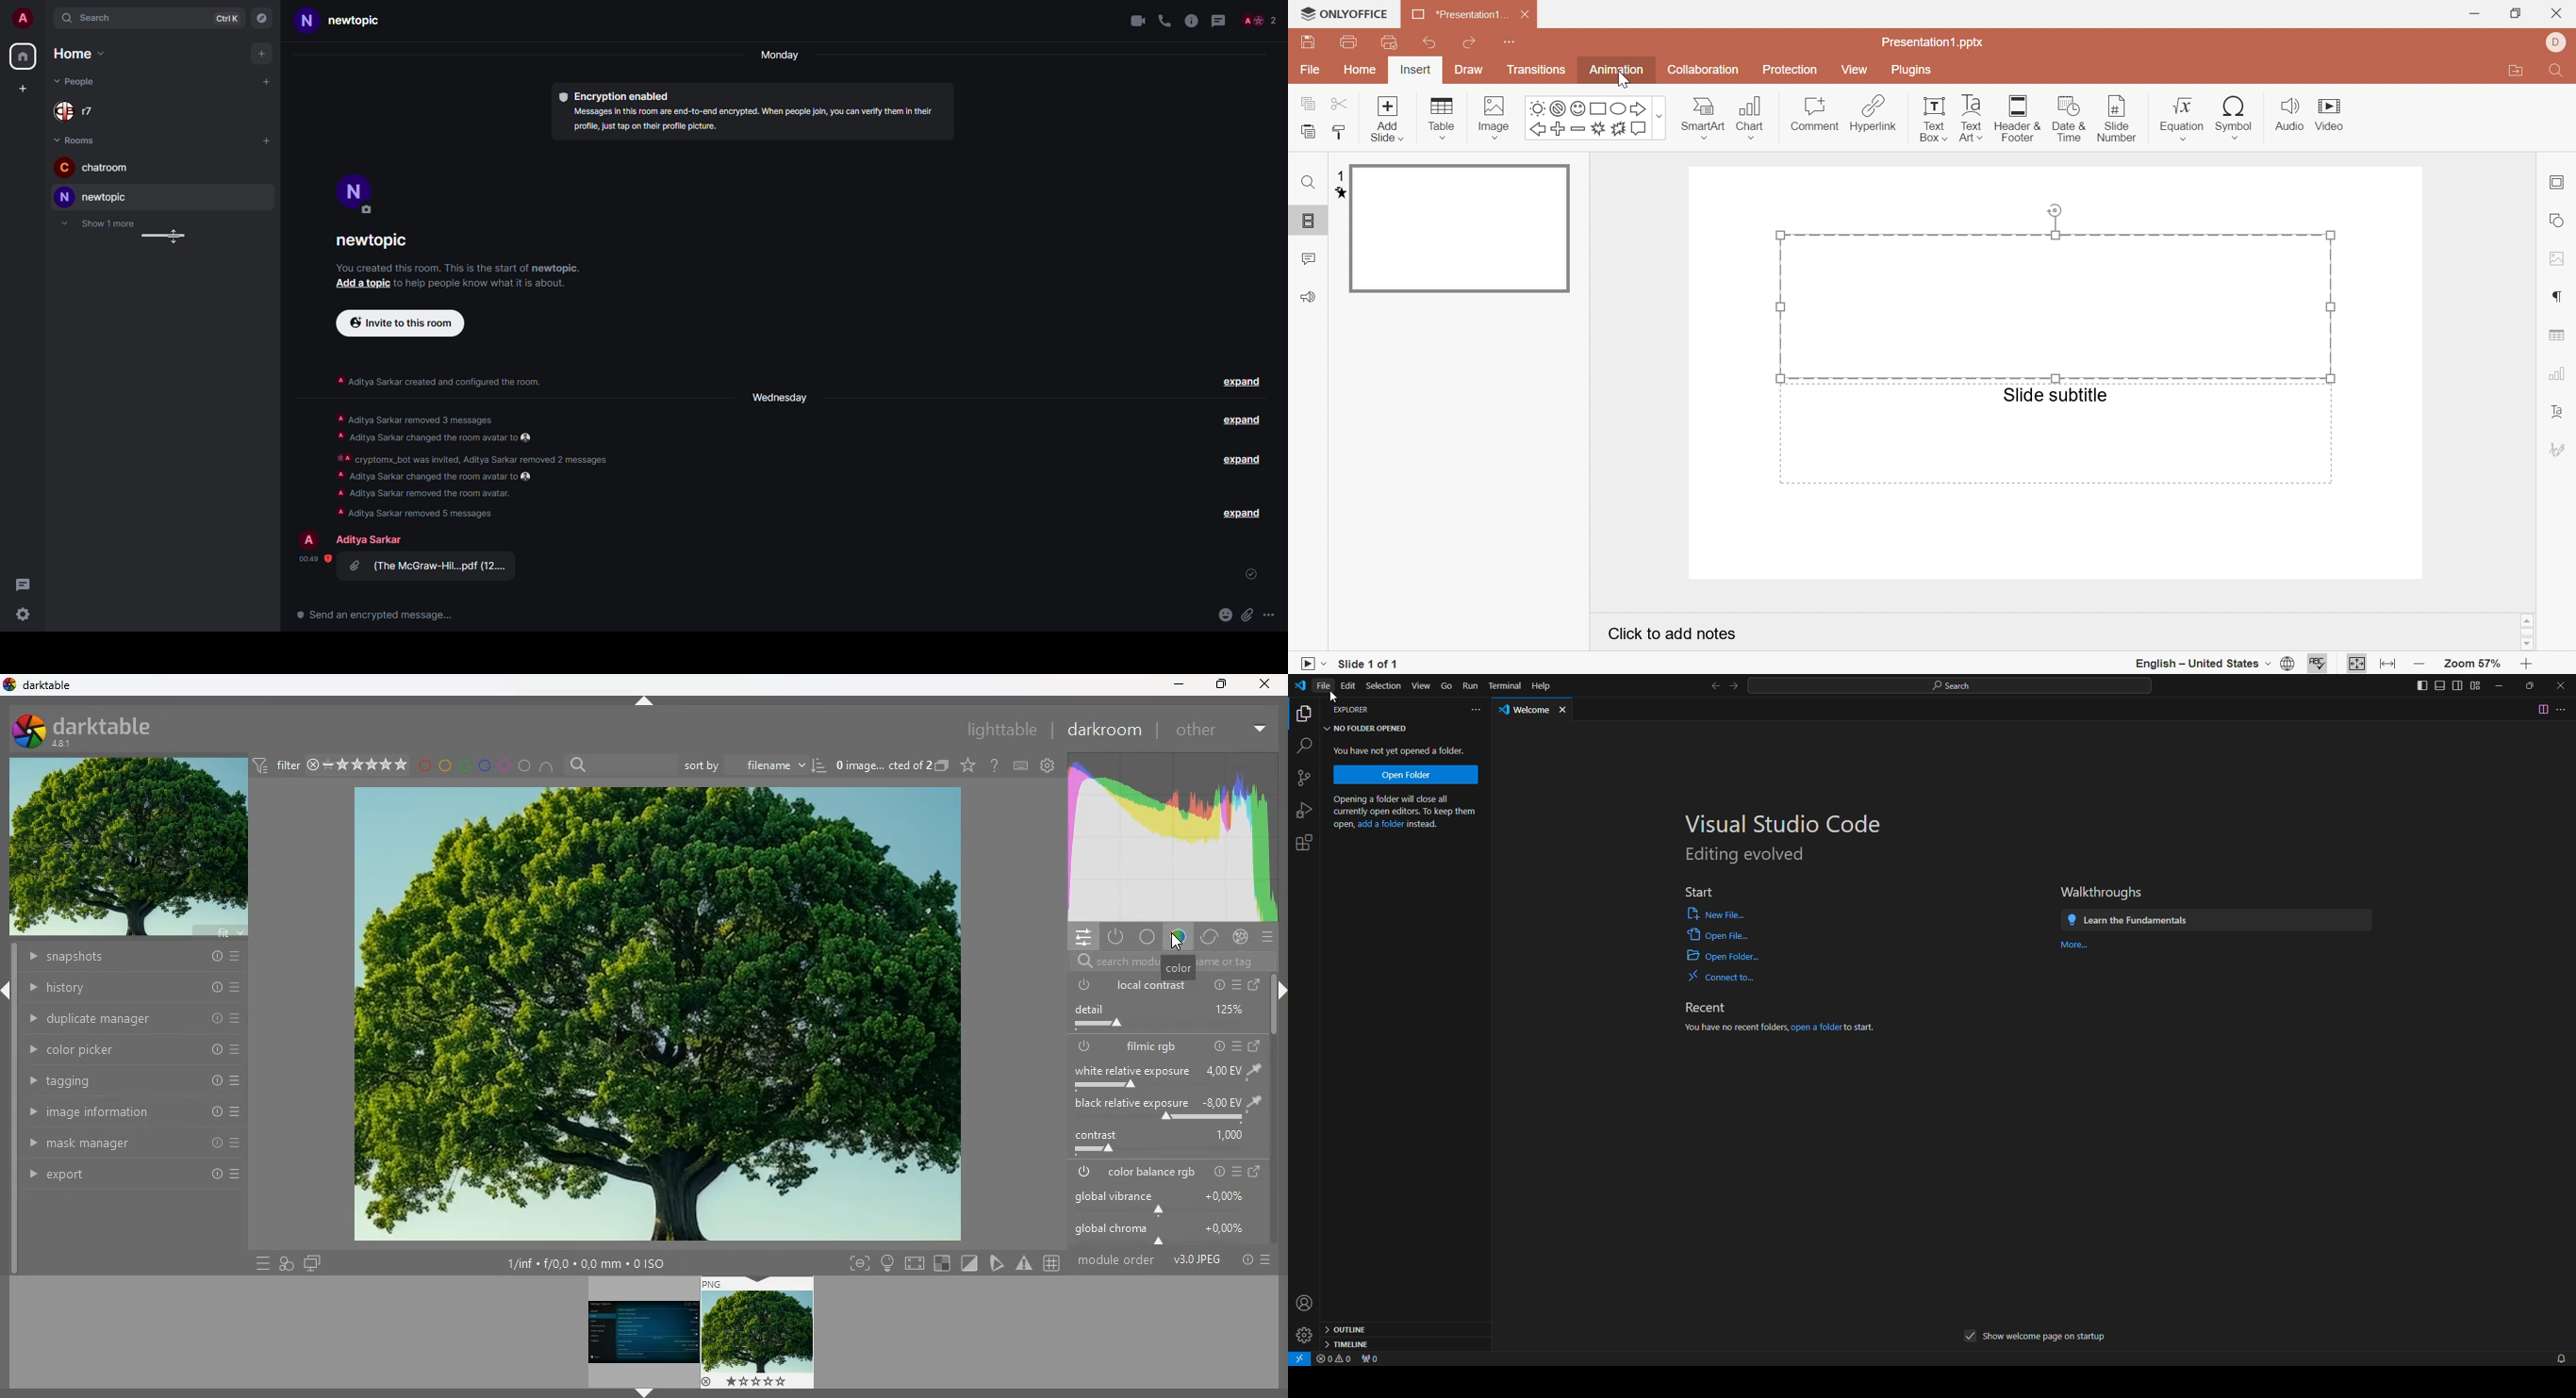 This screenshot has height=1400, width=2576. I want to click on search, so click(619, 765).